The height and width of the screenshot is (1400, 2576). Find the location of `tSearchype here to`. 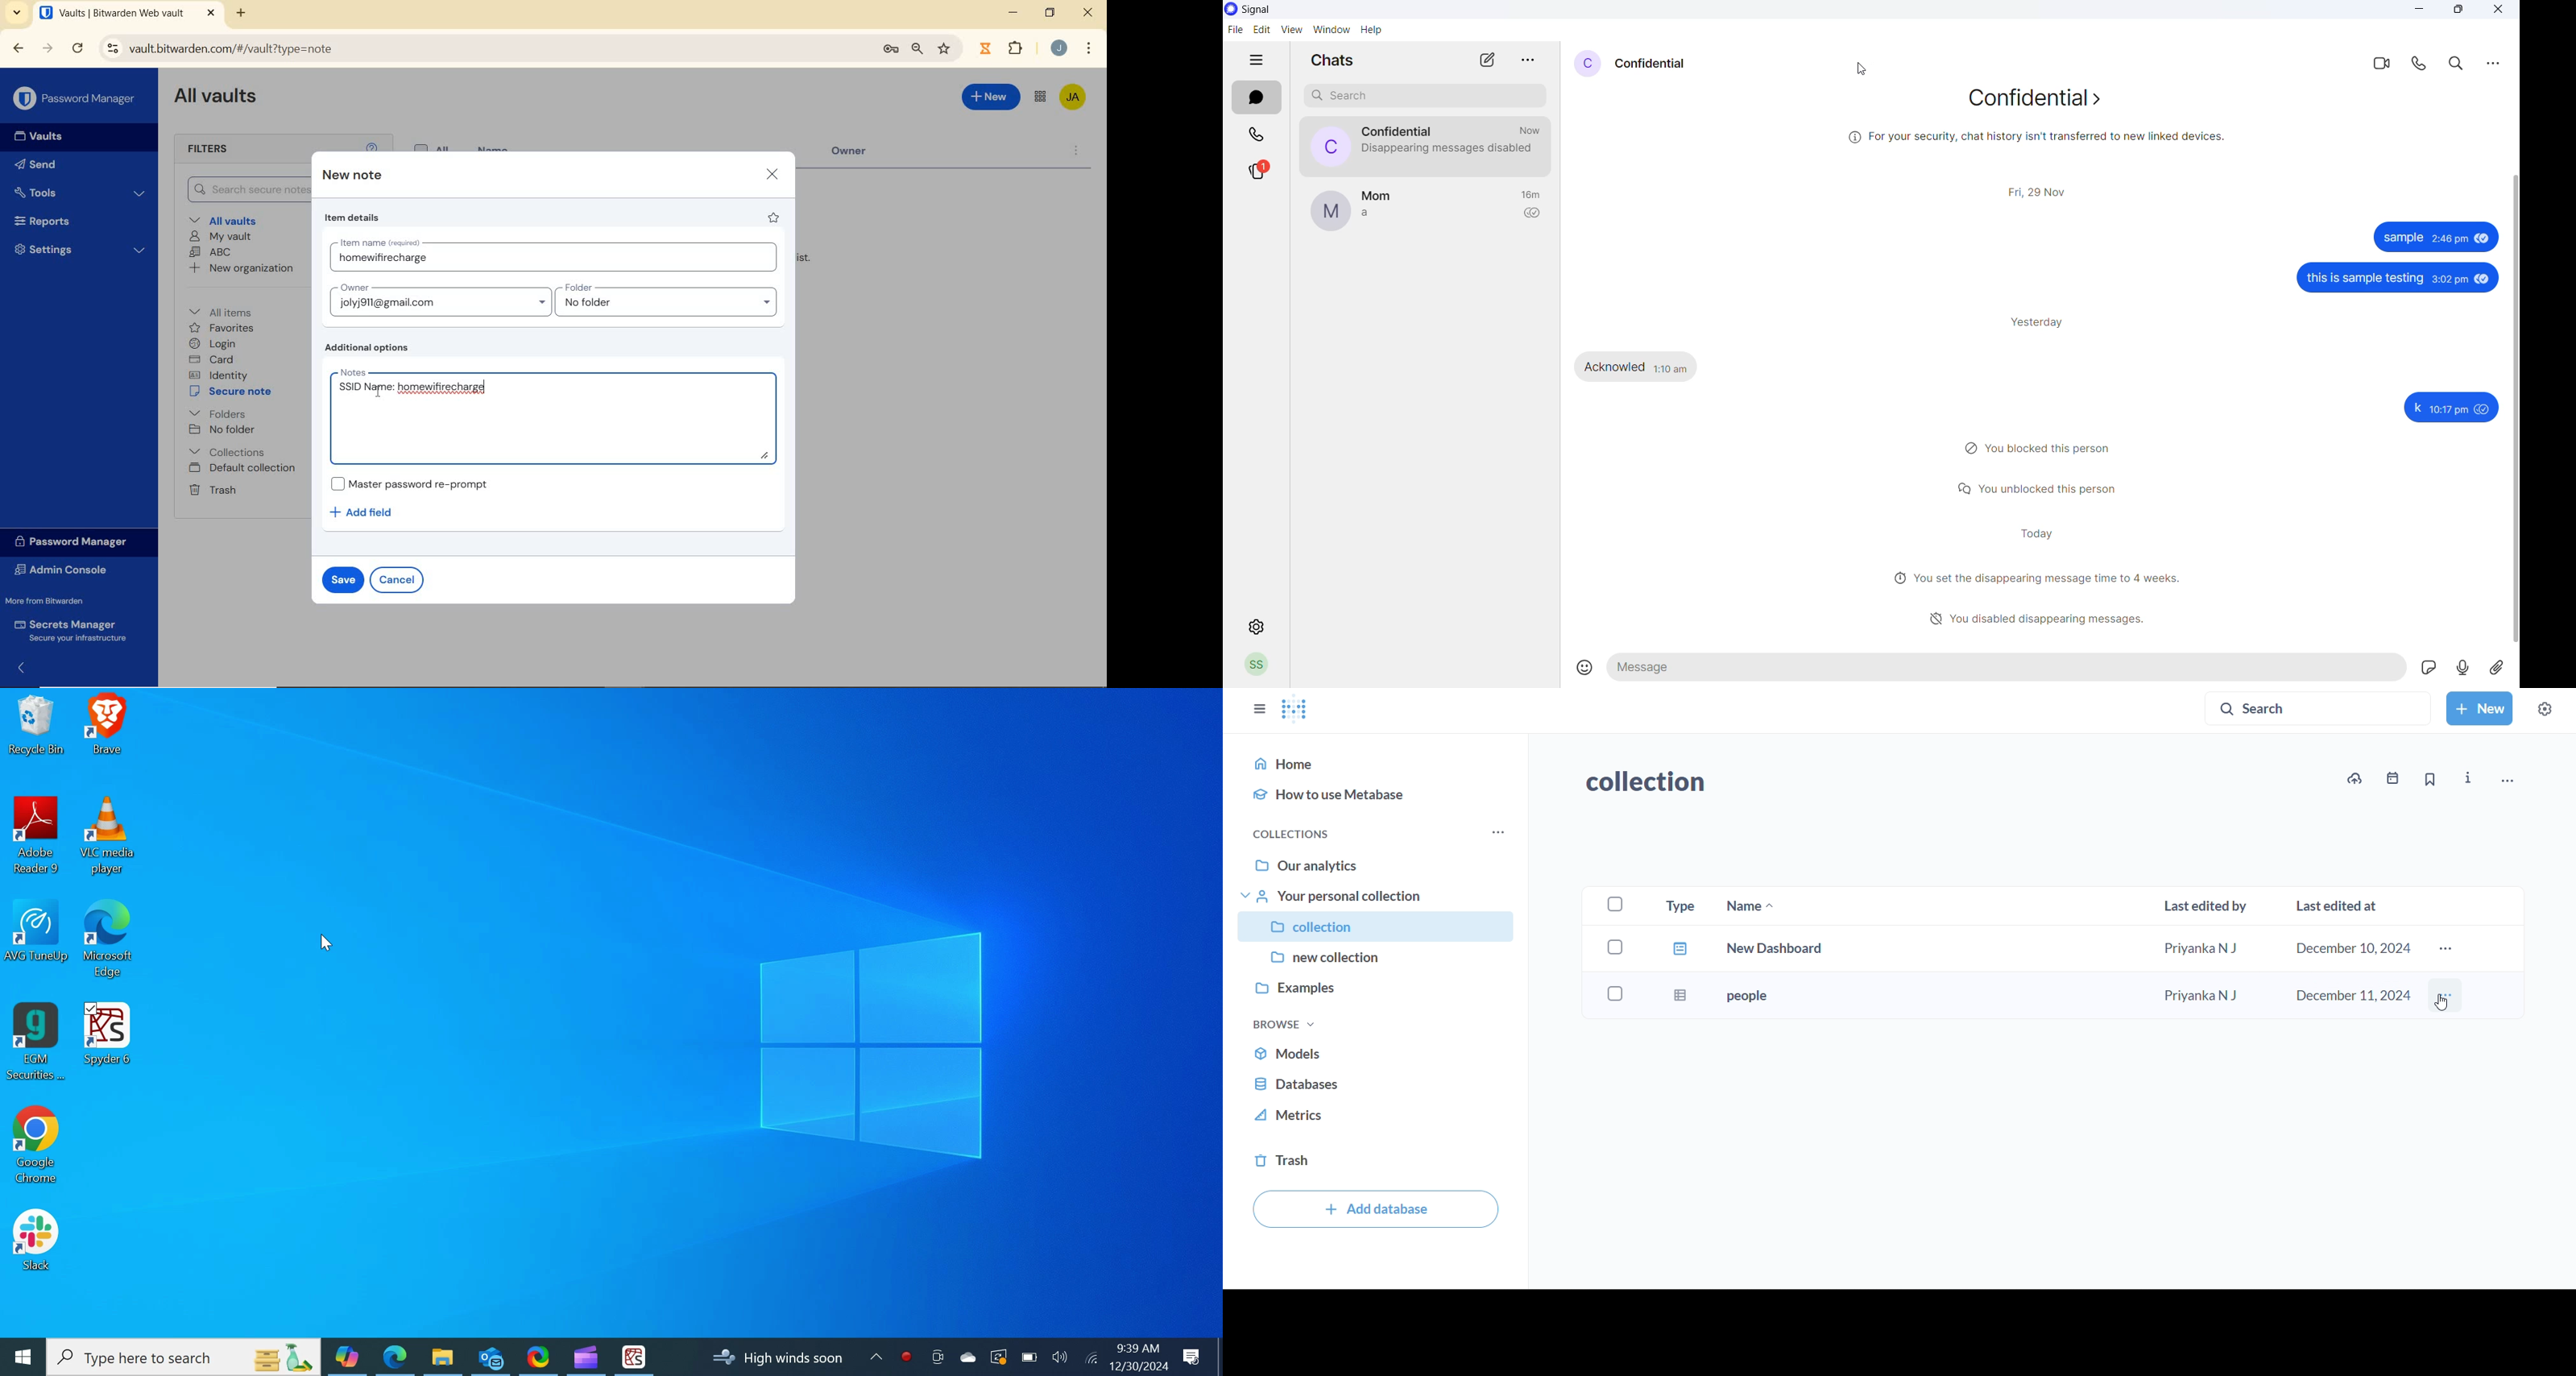

tSearchype here to is located at coordinates (185, 1358).